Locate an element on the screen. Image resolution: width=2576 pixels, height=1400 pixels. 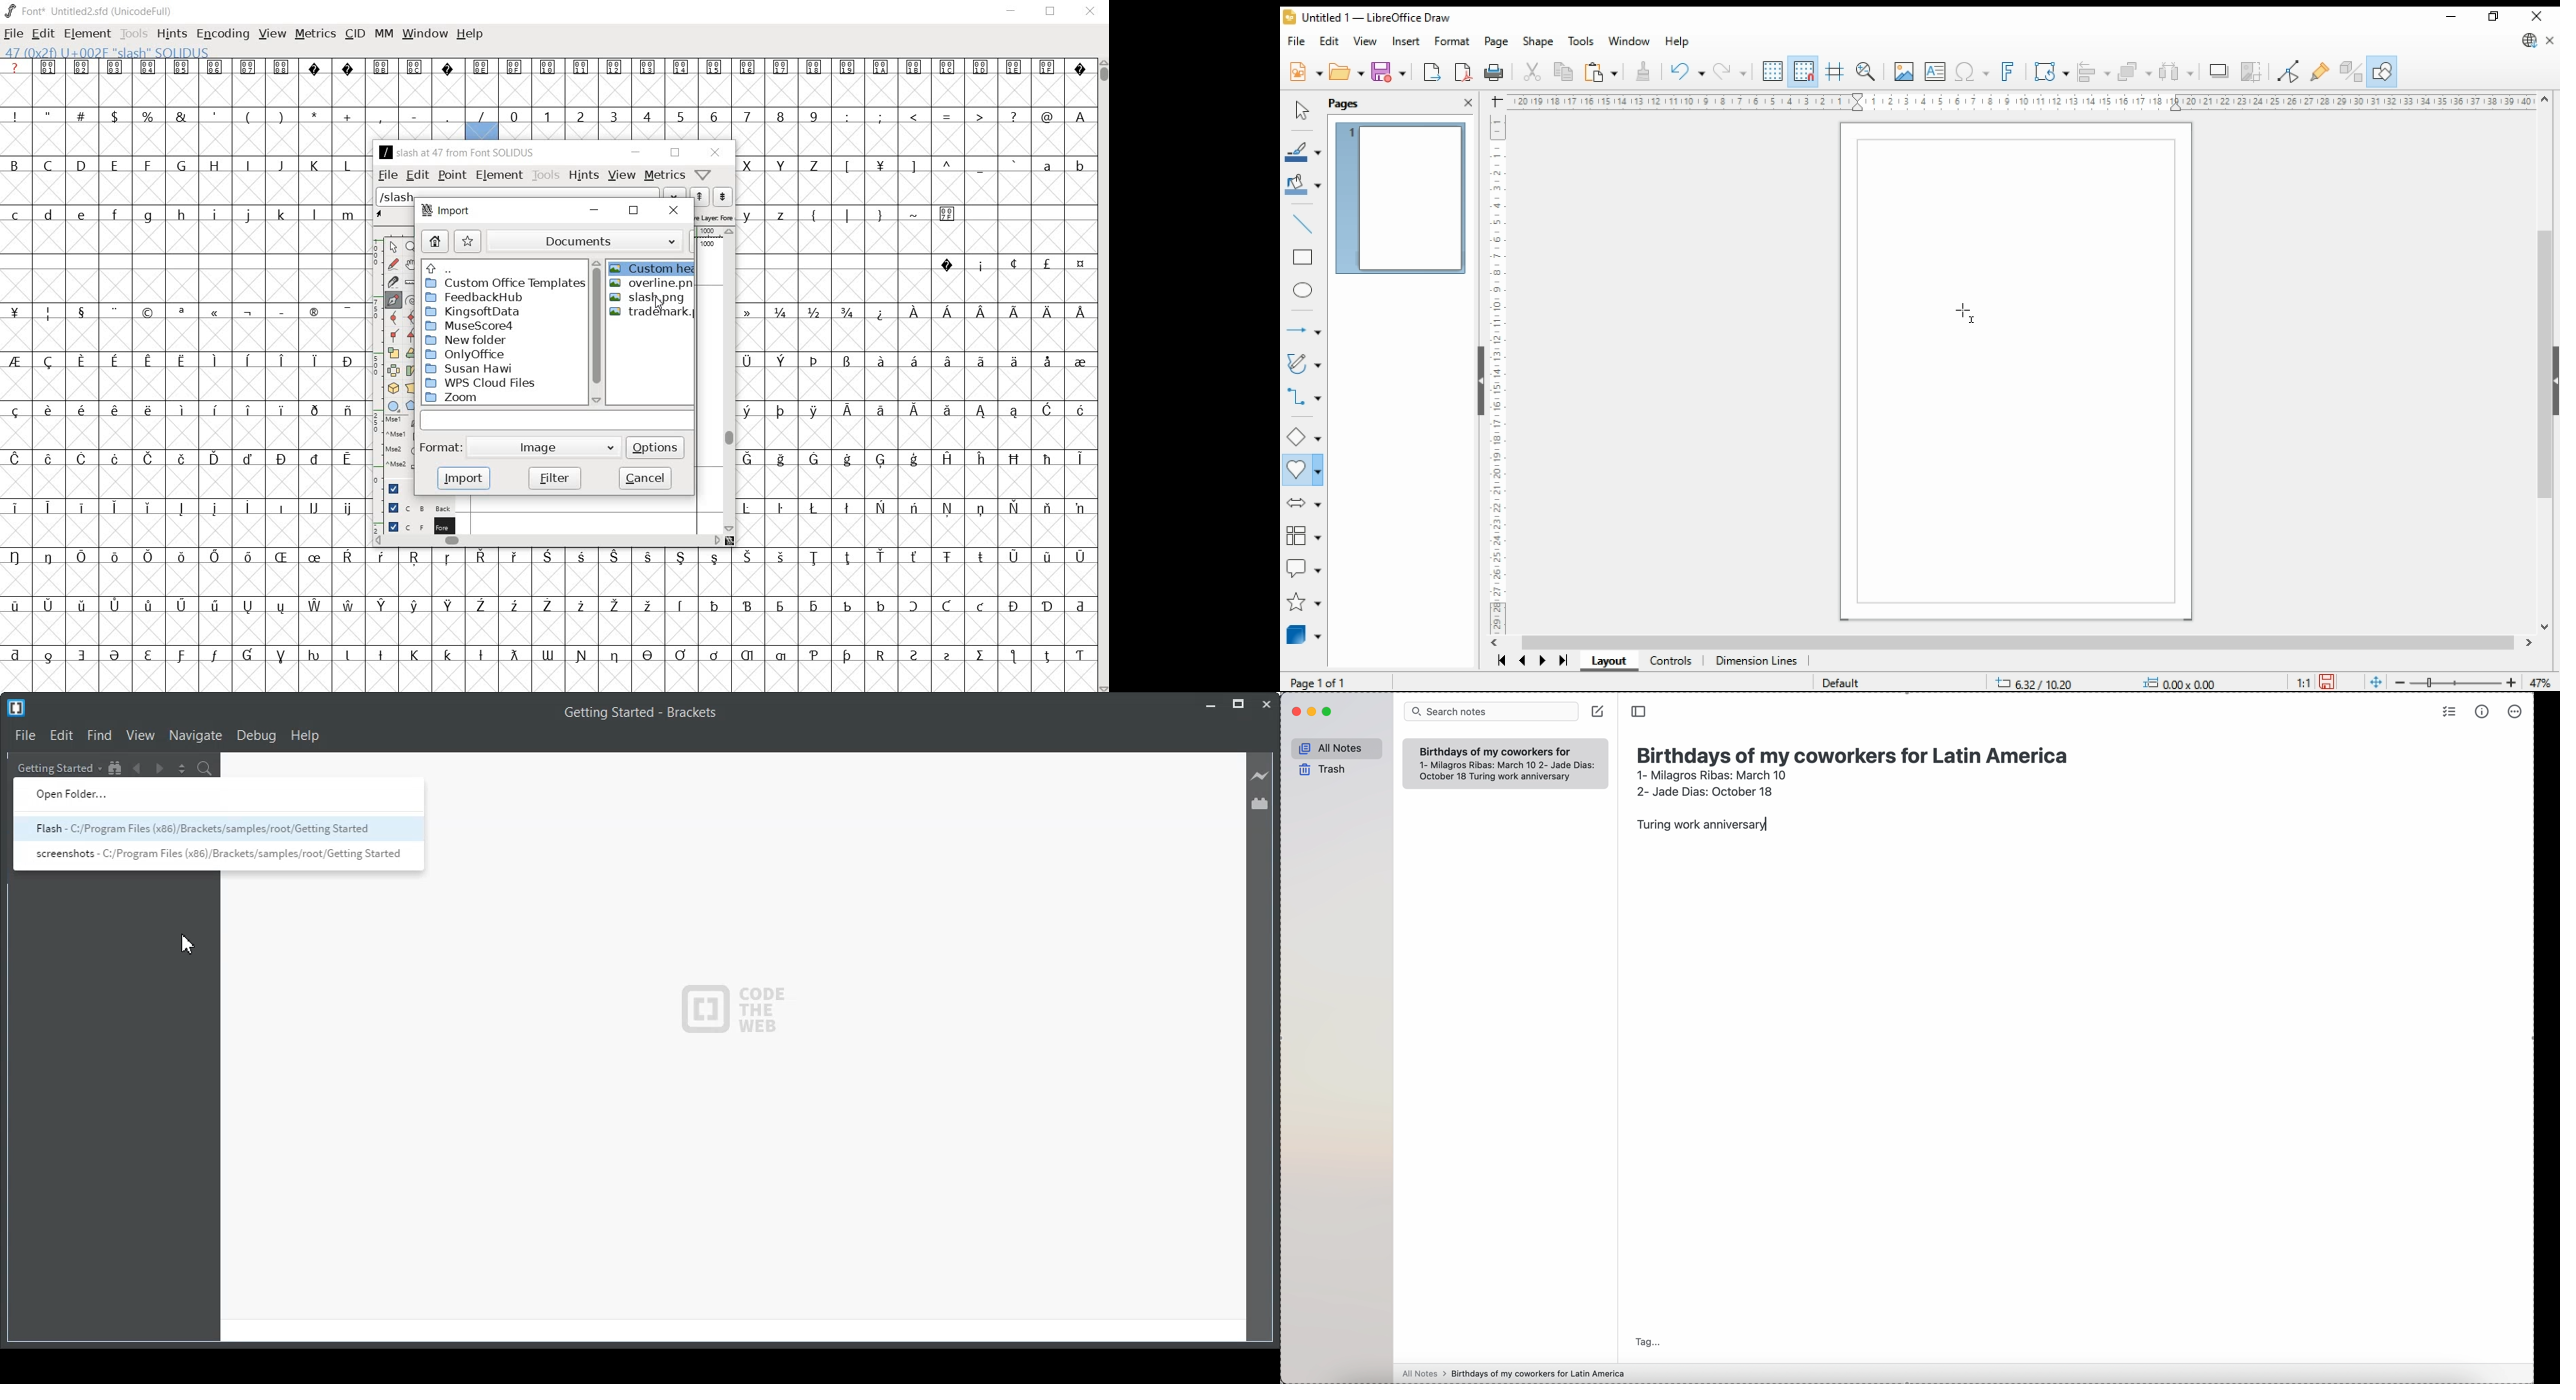
align objects is located at coordinates (2094, 72).